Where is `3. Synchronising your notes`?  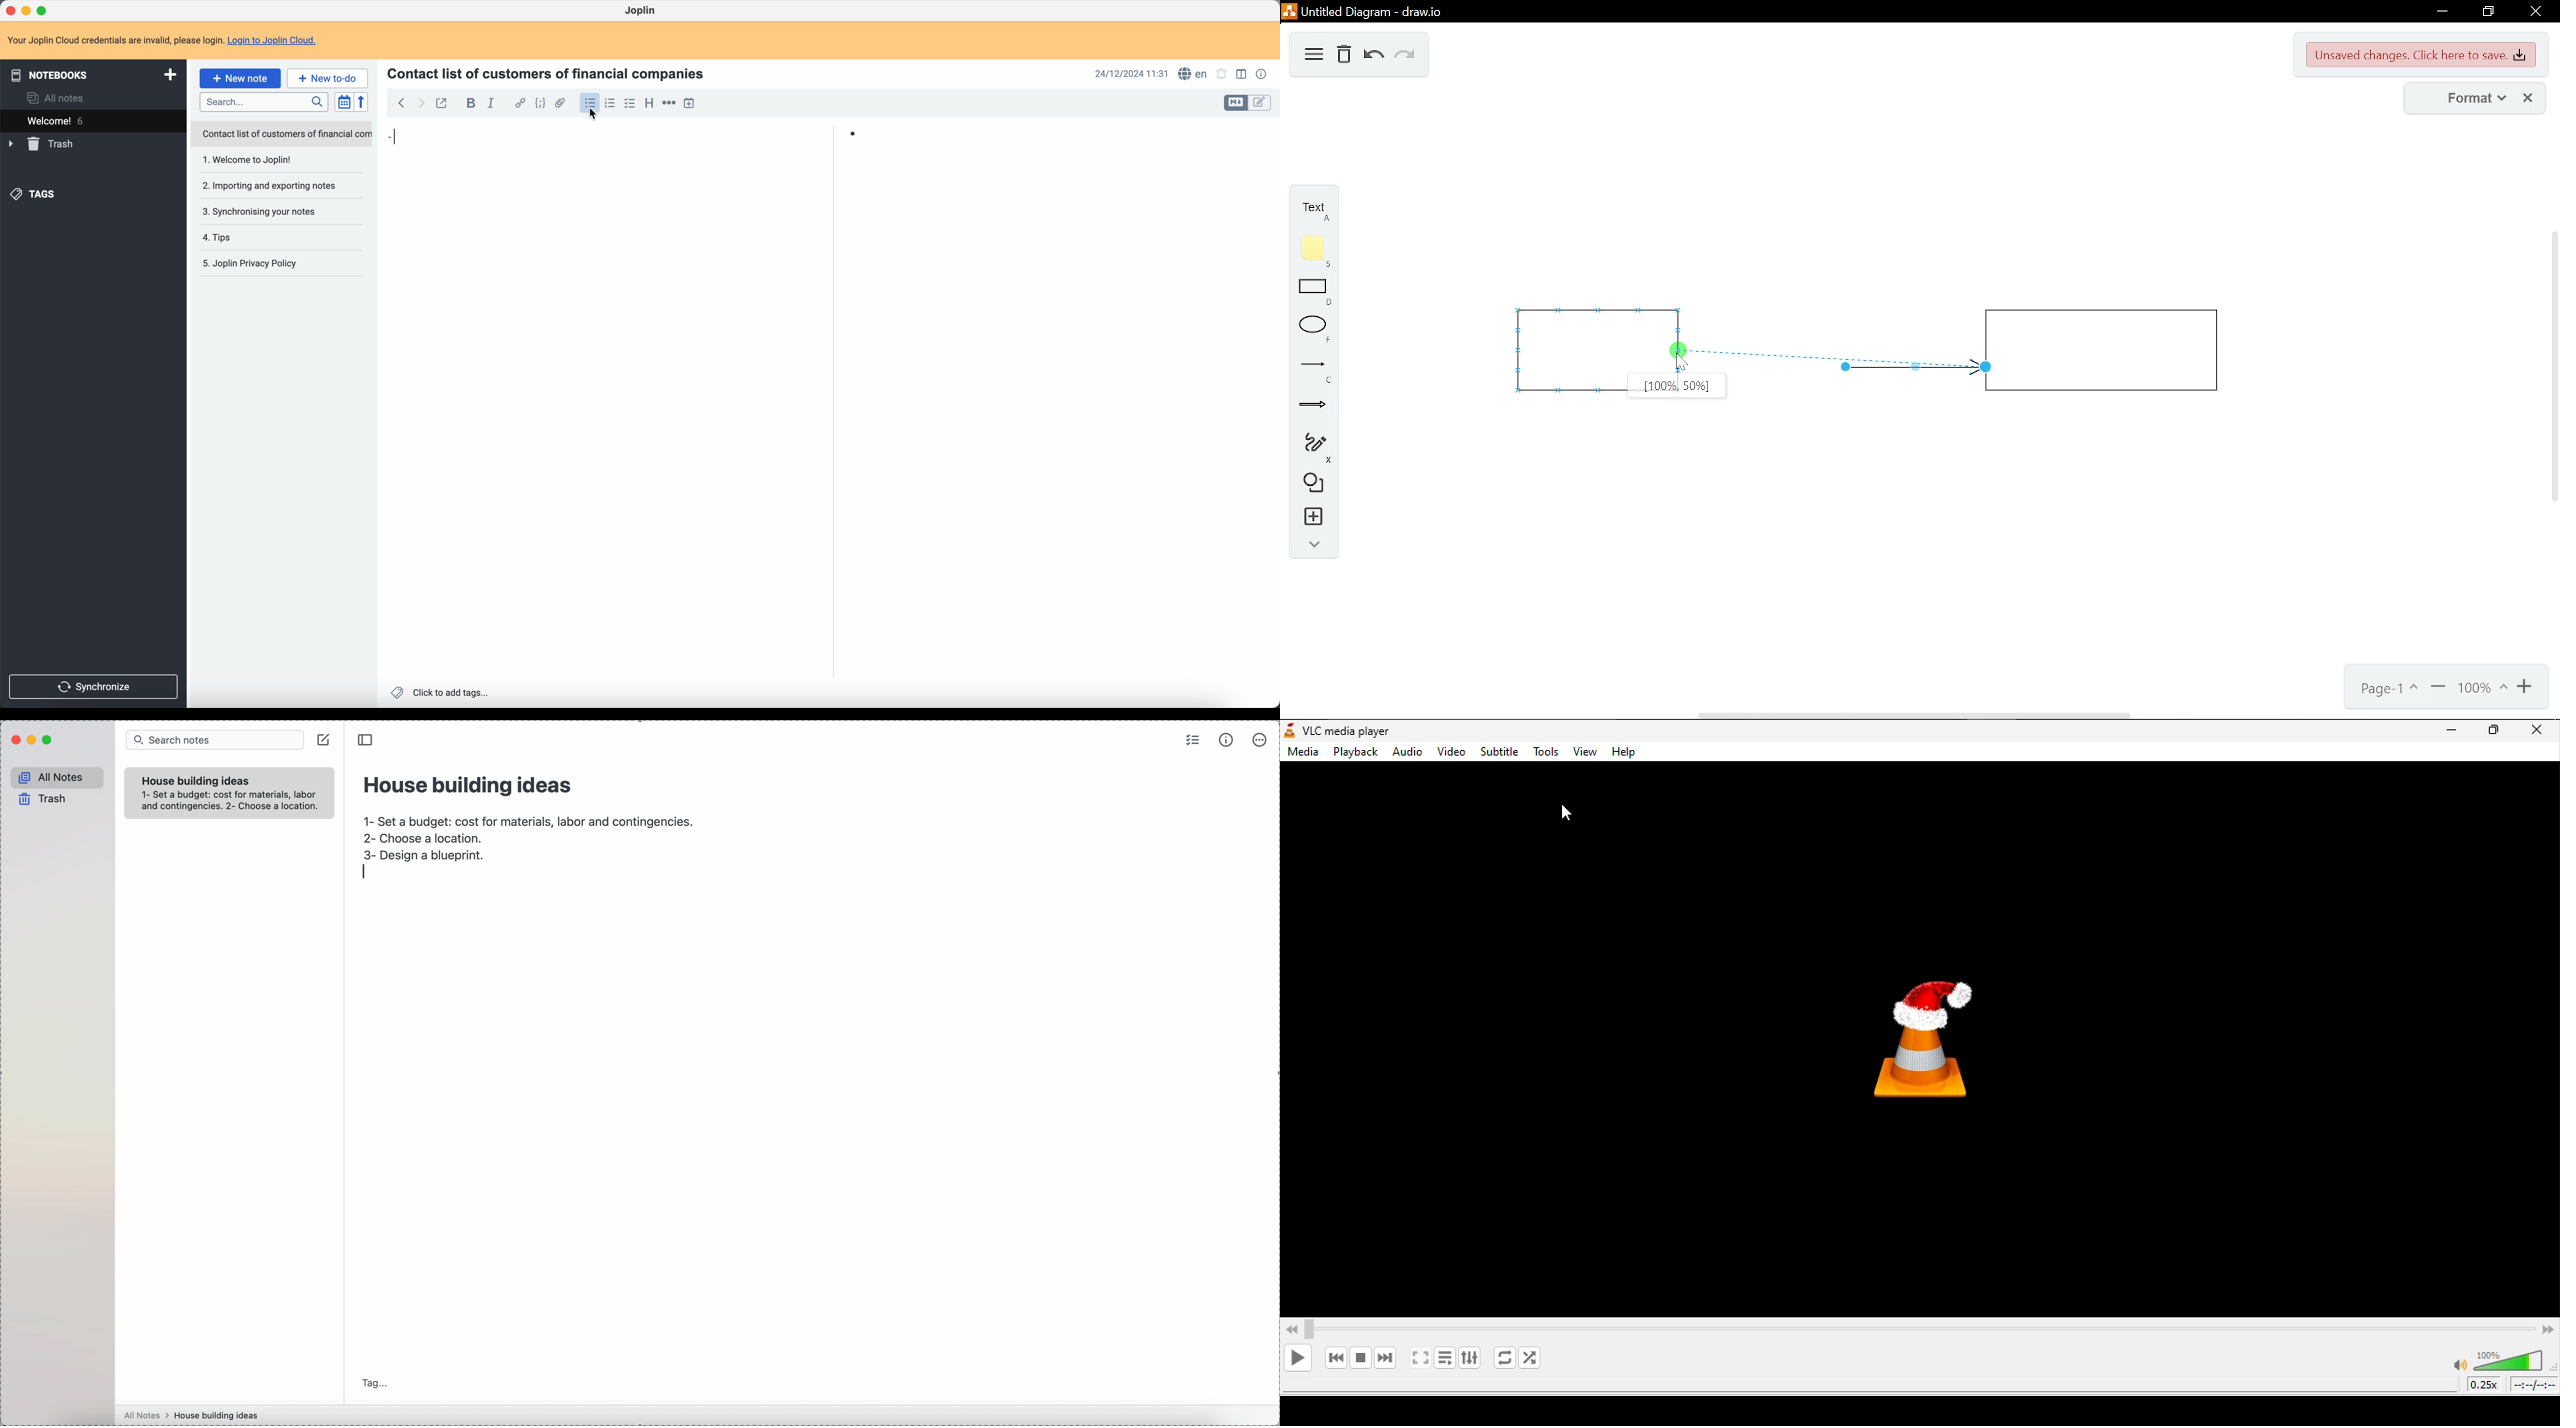 3. Synchronising your notes is located at coordinates (262, 211).